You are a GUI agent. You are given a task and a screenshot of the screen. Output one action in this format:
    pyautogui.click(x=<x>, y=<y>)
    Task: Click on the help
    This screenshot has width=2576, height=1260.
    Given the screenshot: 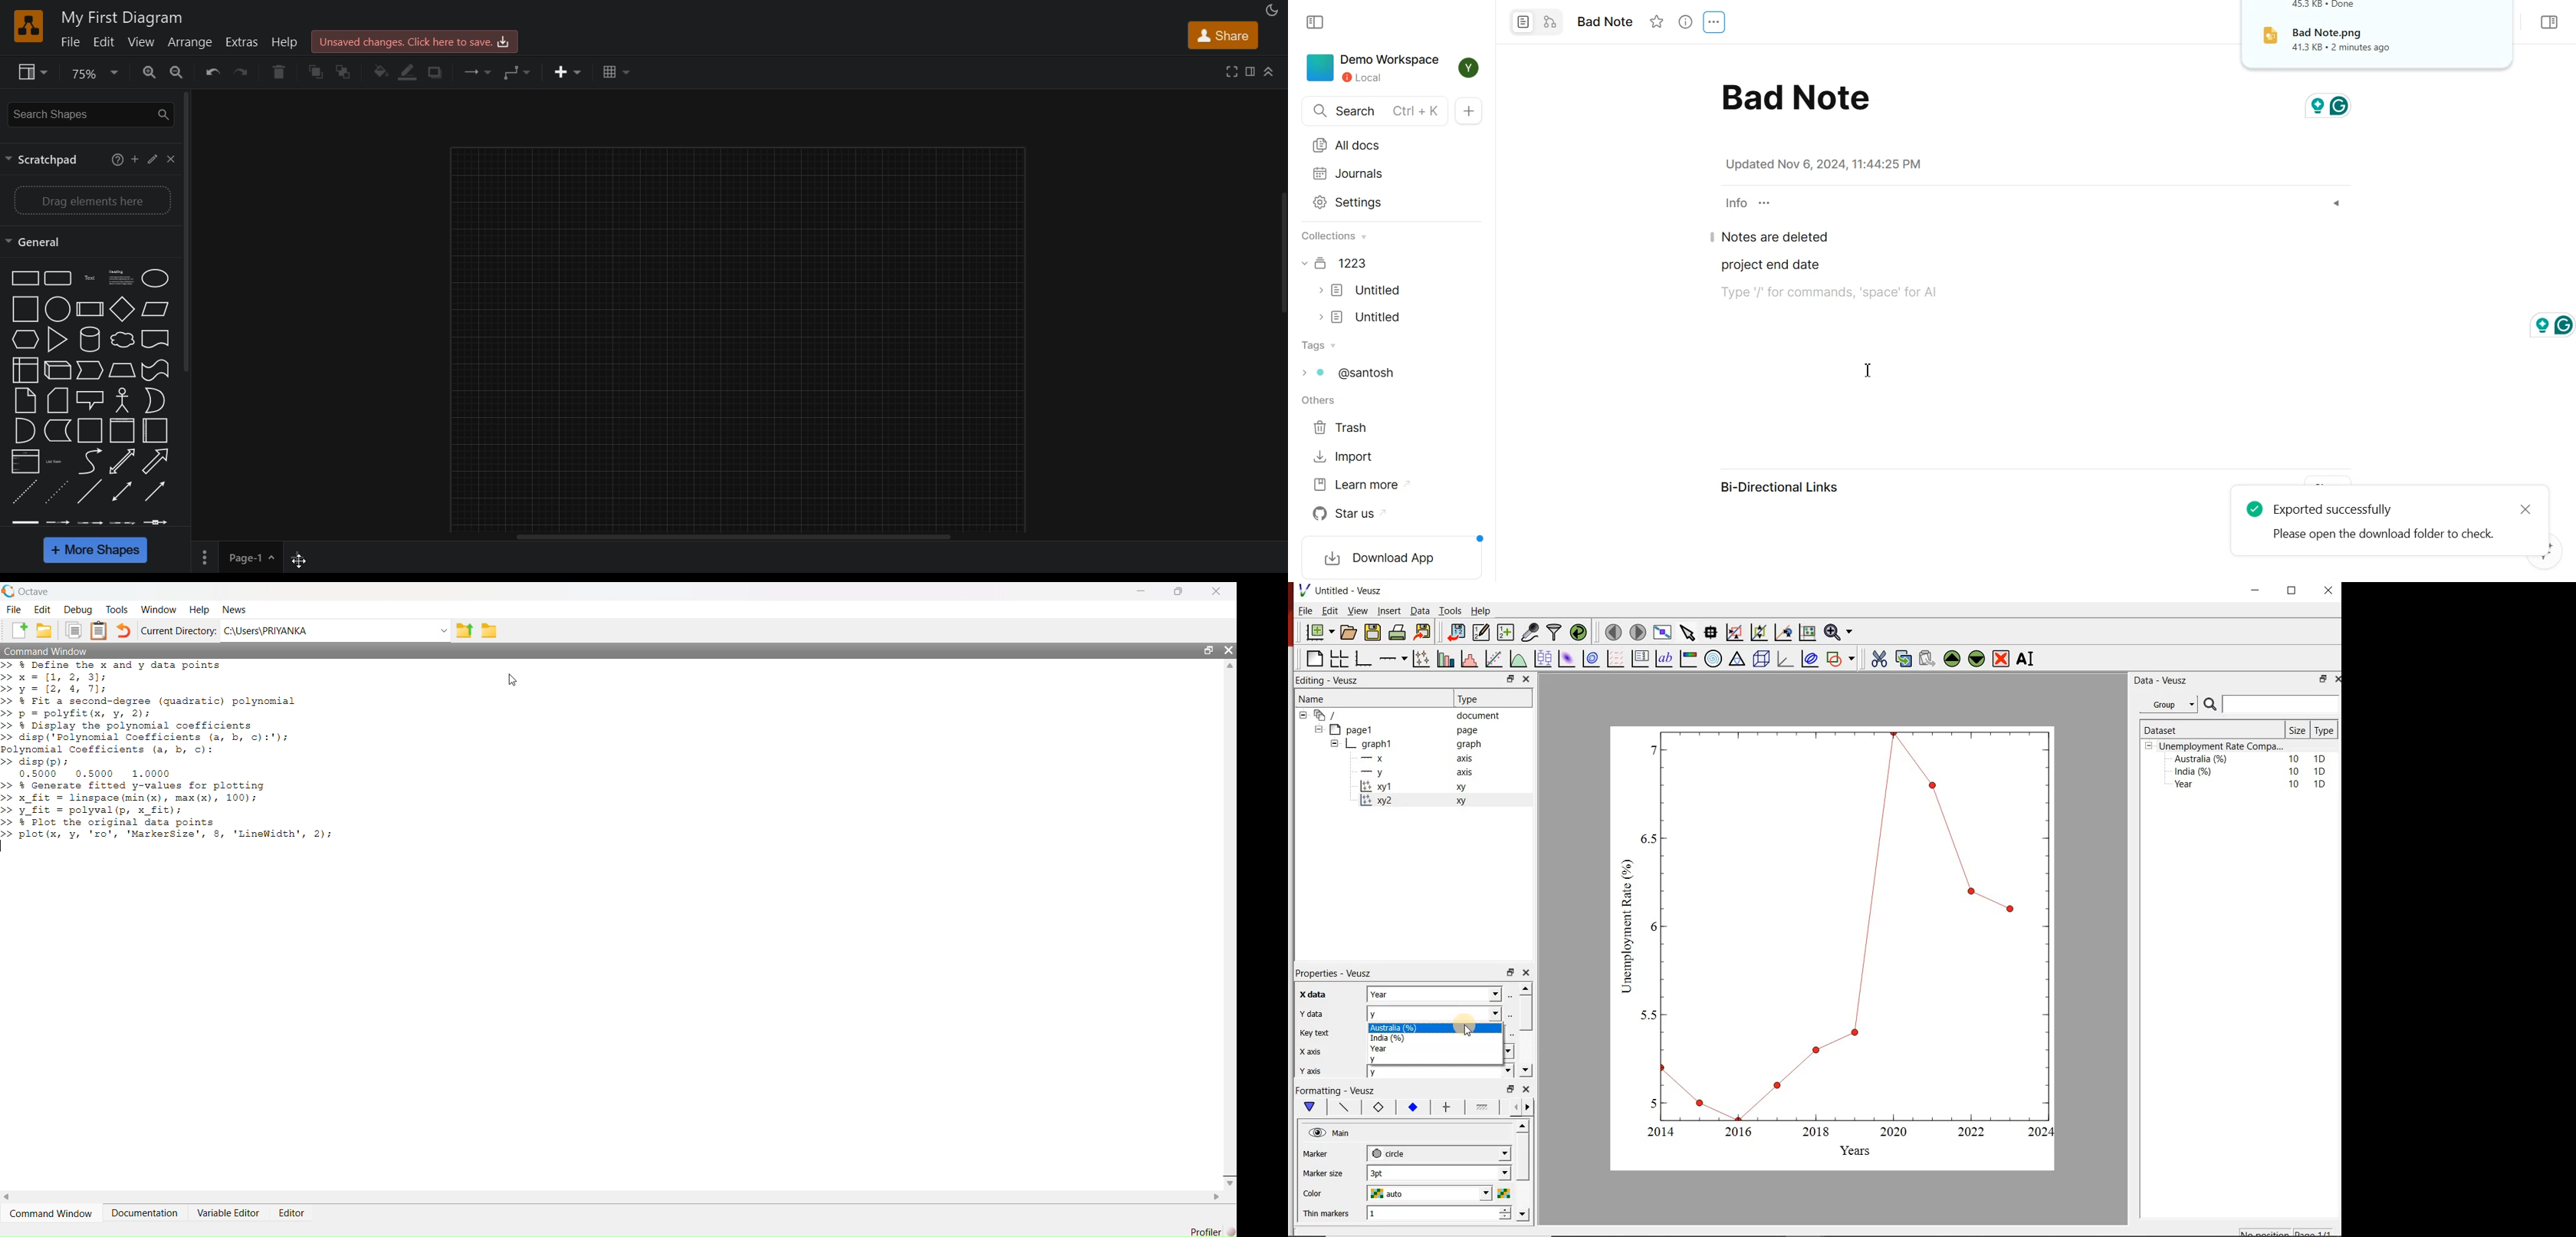 What is the action you would take?
    pyautogui.click(x=289, y=44)
    